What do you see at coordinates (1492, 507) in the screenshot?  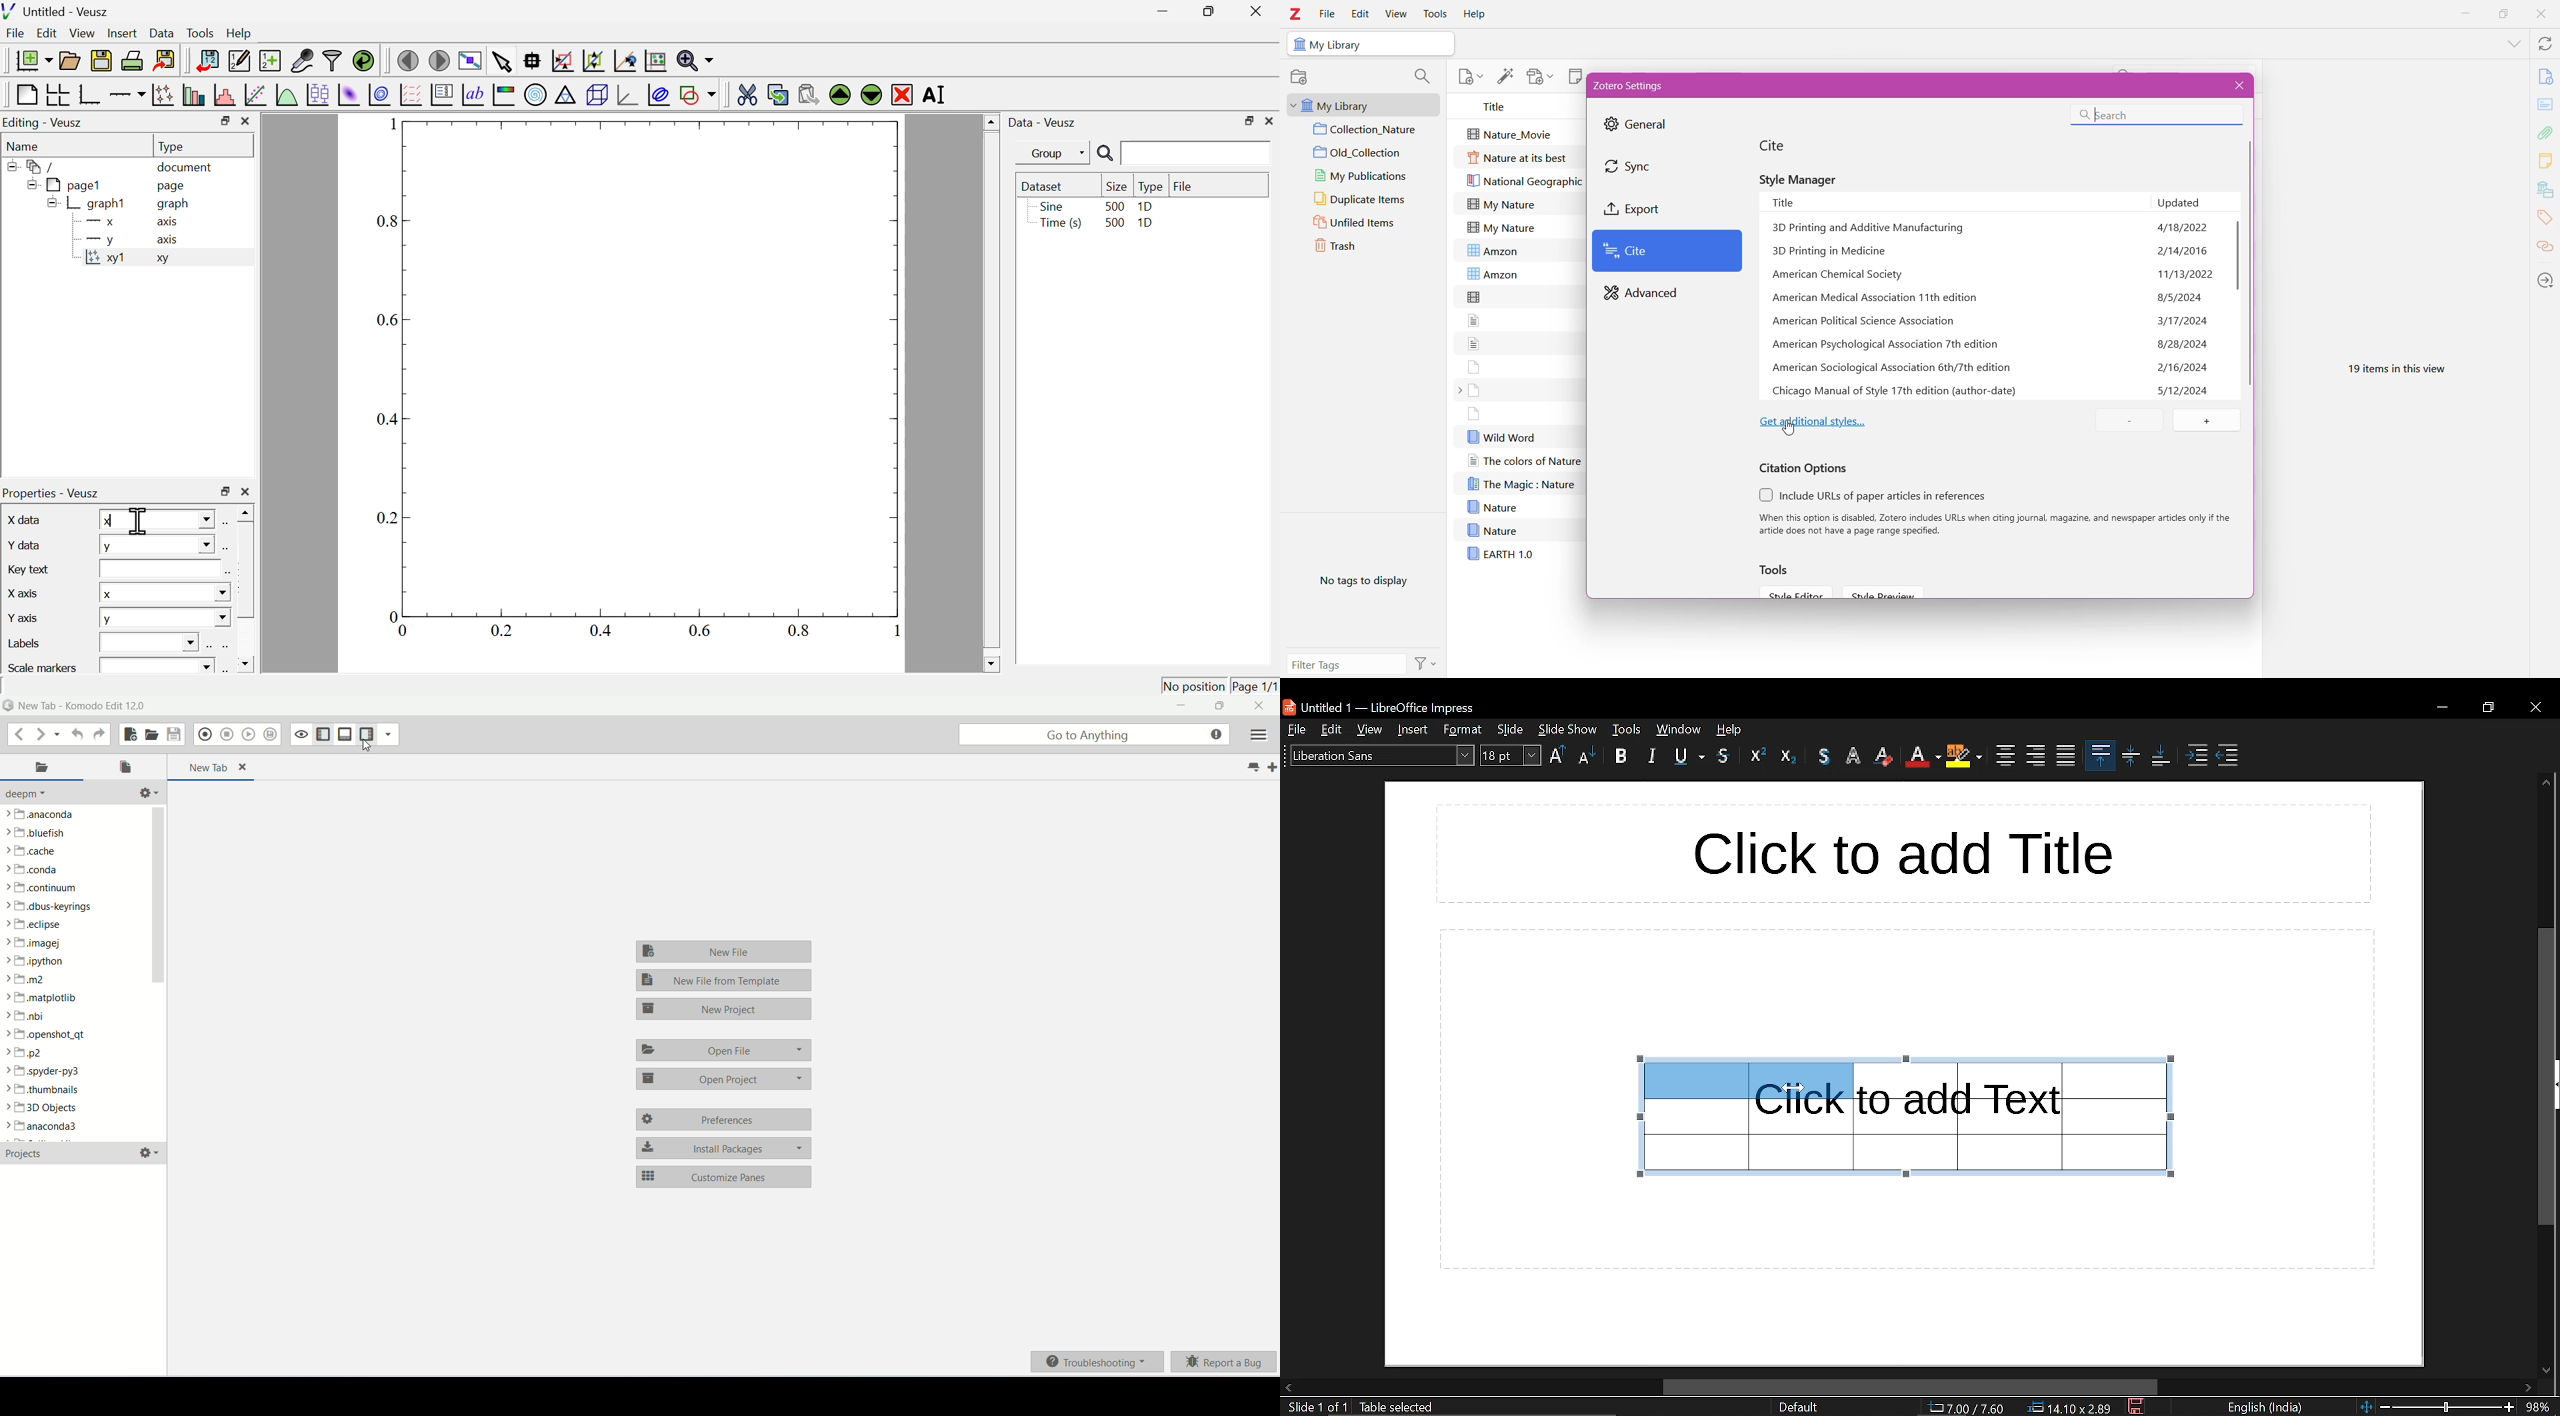 I see `Nature` at bounding box center [1492, 507].